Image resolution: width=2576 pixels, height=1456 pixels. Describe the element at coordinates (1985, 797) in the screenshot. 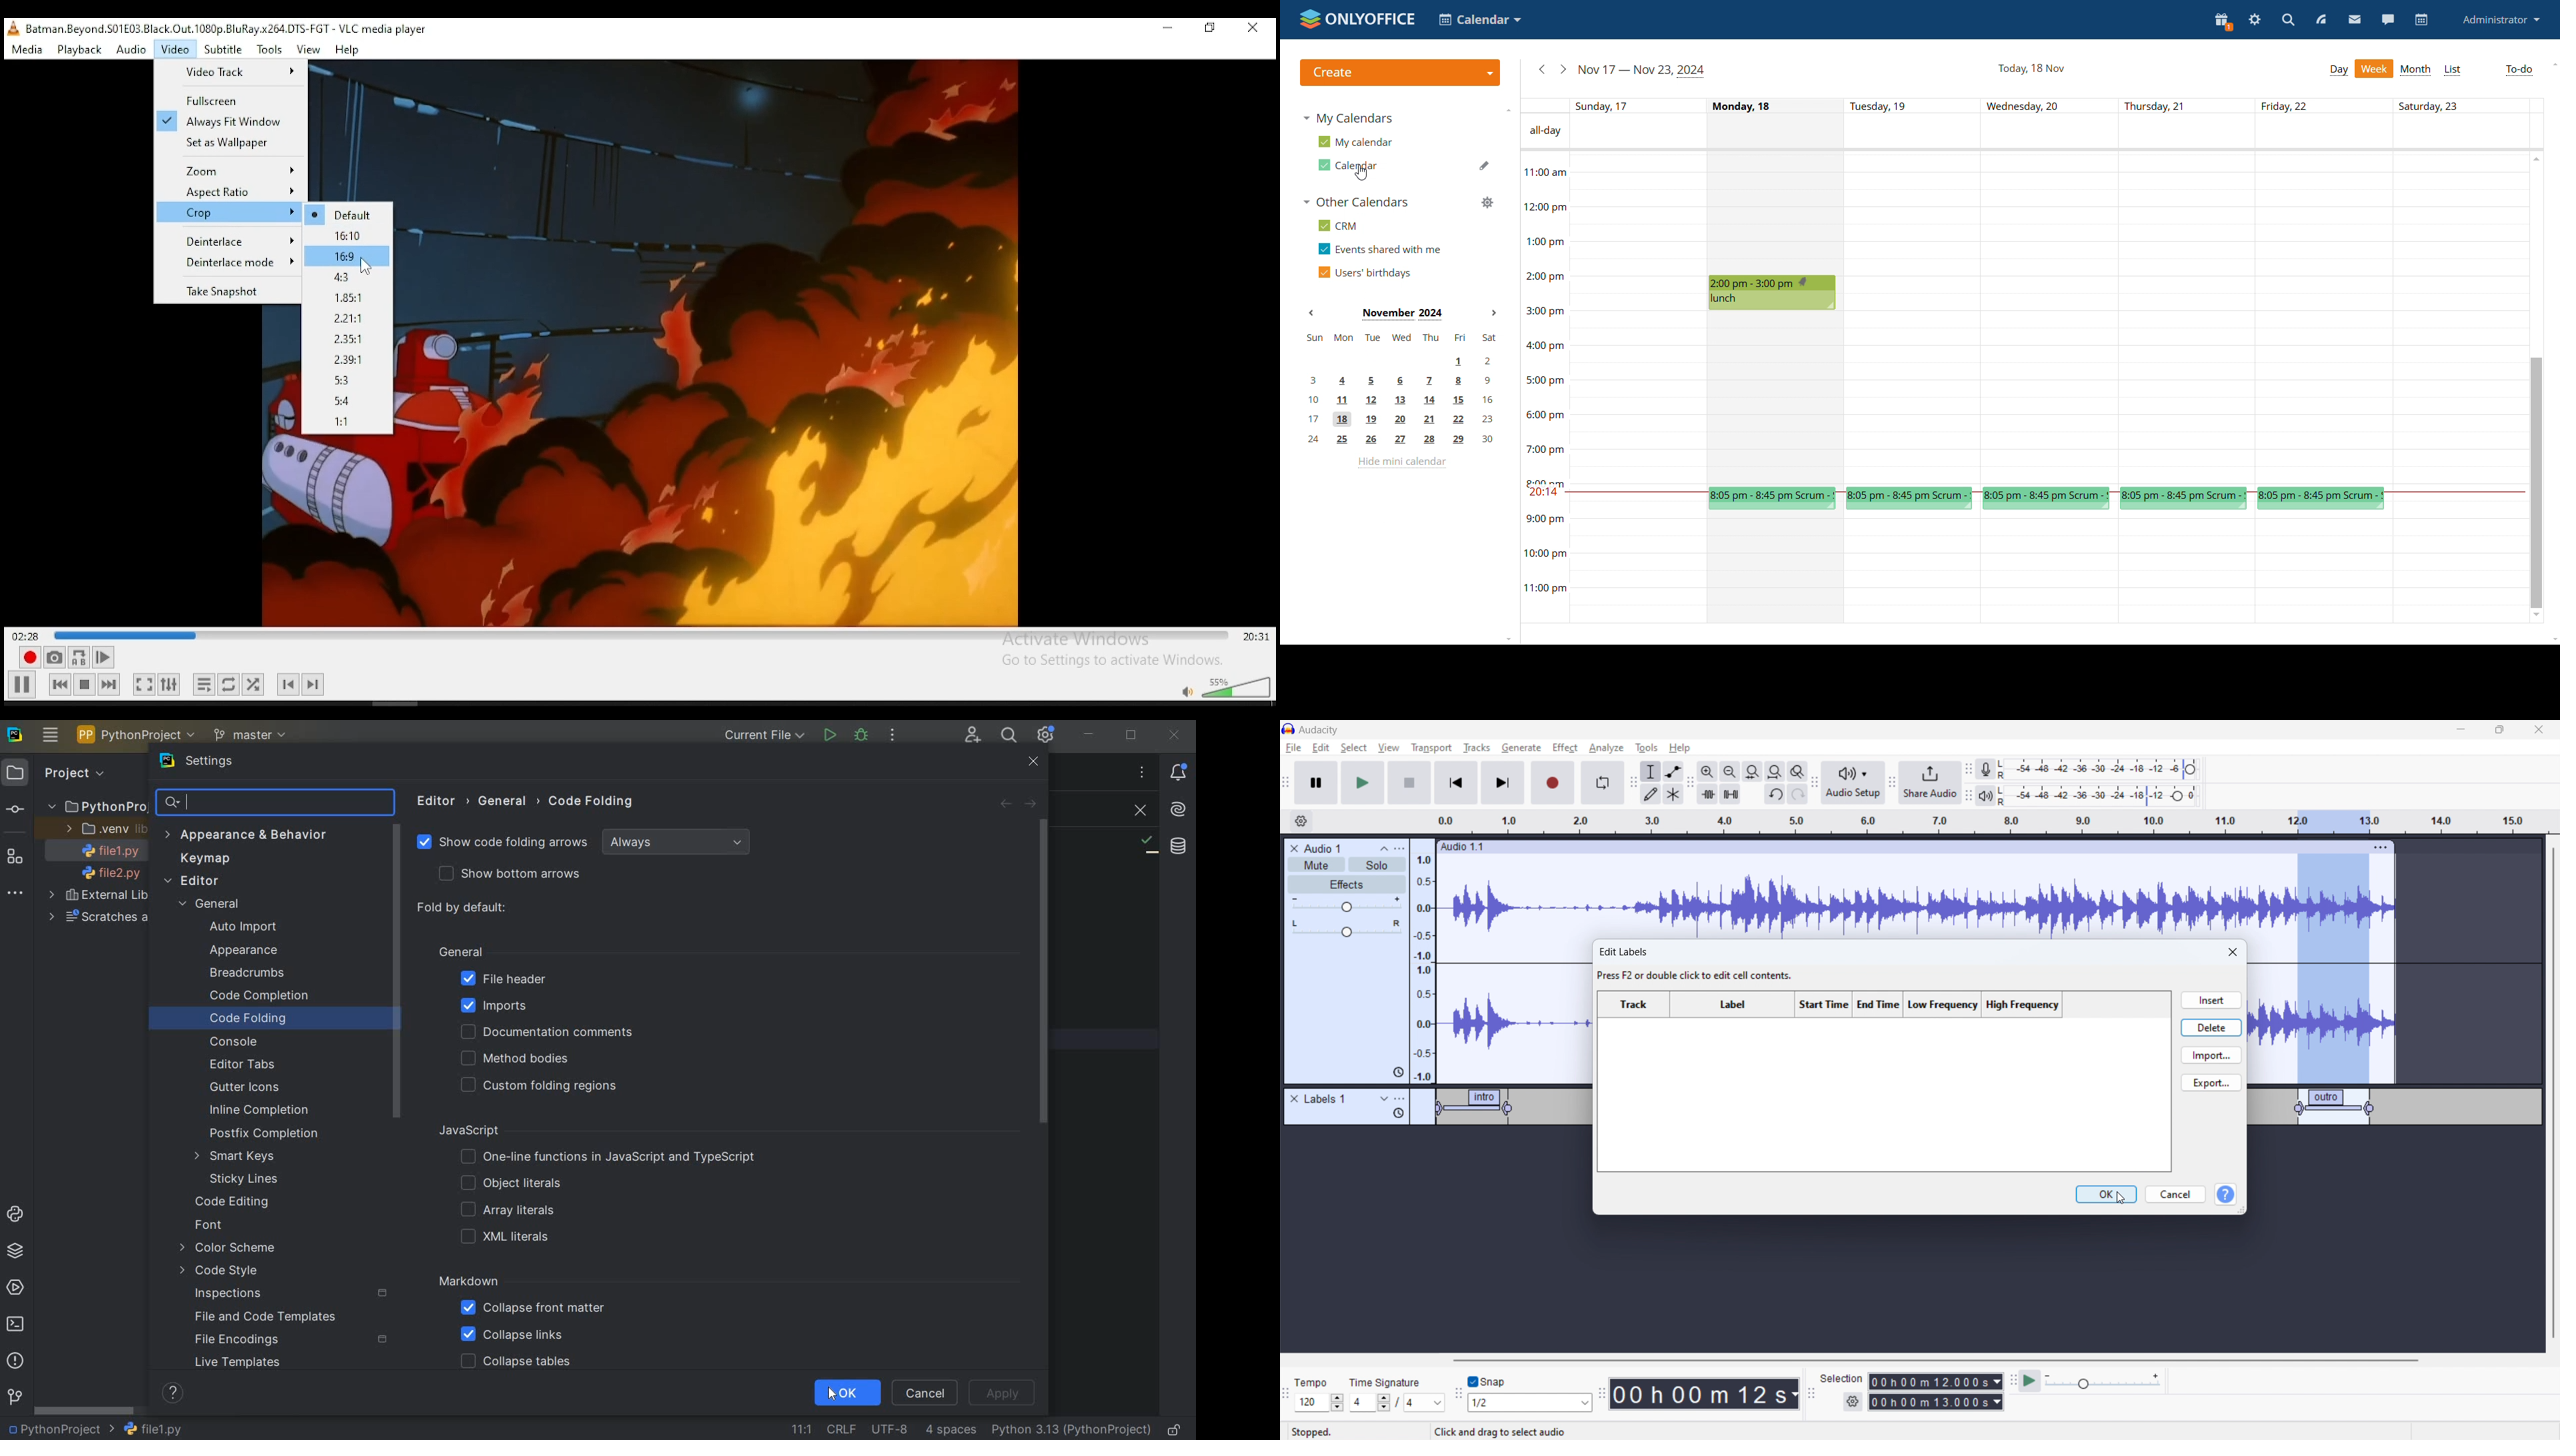

I see `playback meter` at that location.